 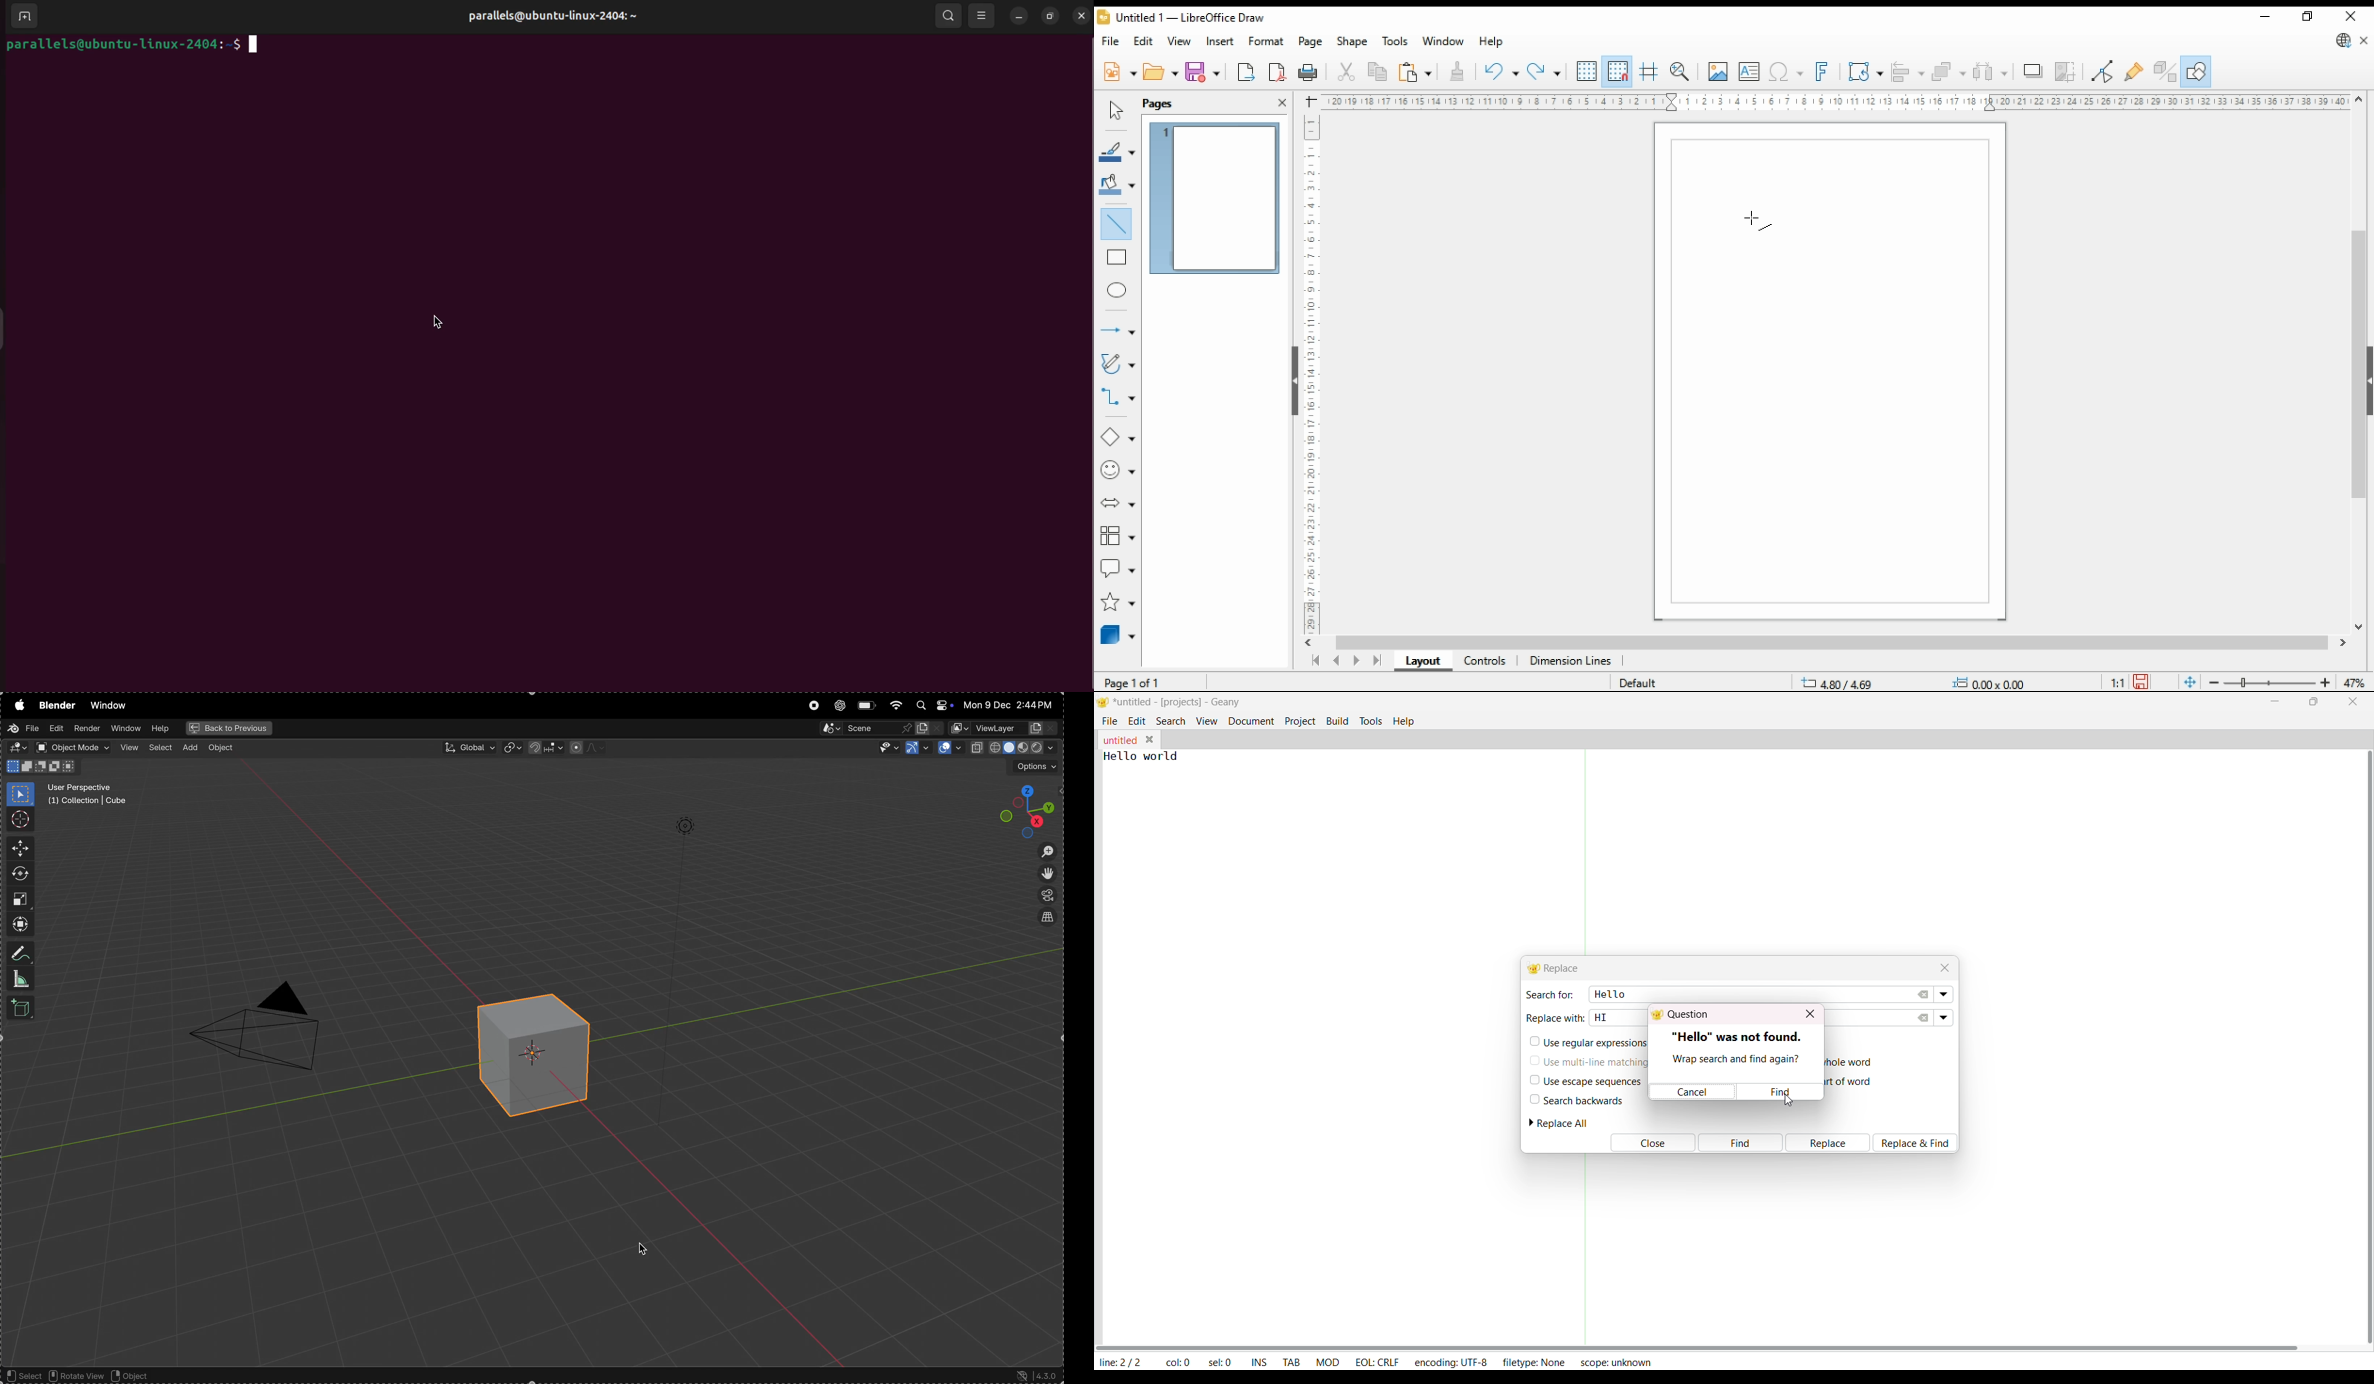 I want to click on , so click(x=1984, y=680).